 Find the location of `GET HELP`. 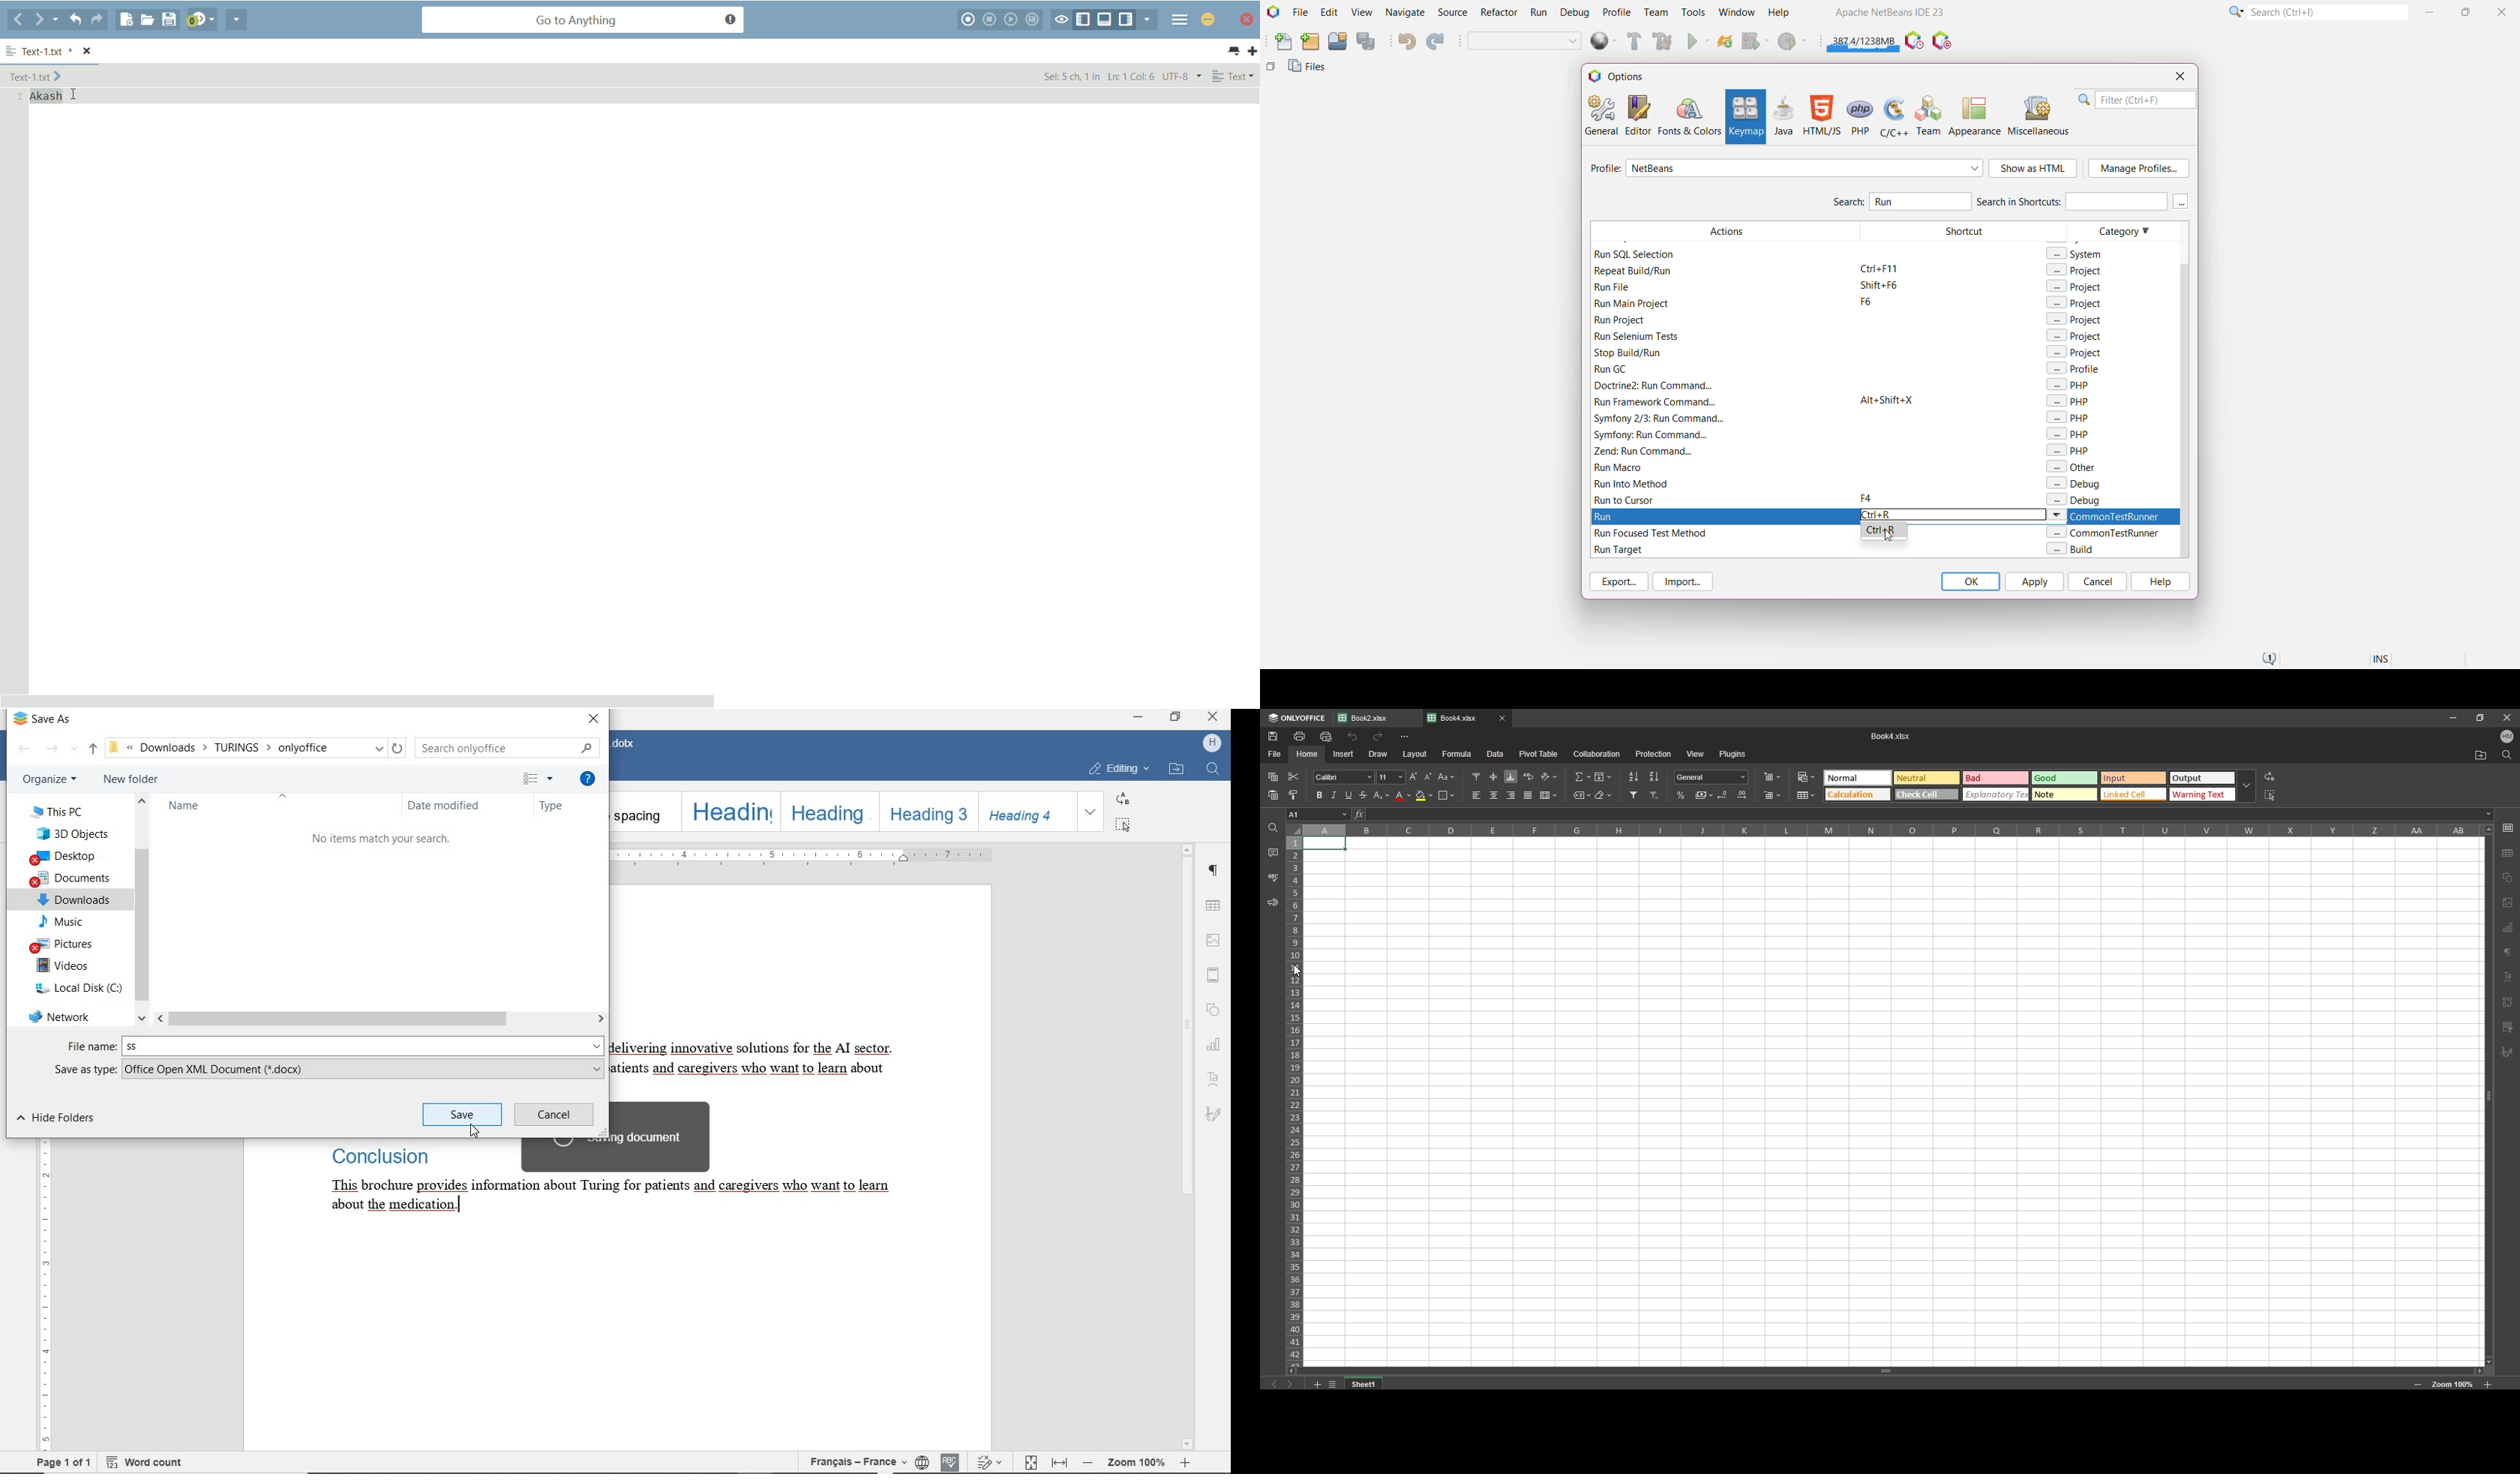

GET HELP is located at coordinates (588, 778).